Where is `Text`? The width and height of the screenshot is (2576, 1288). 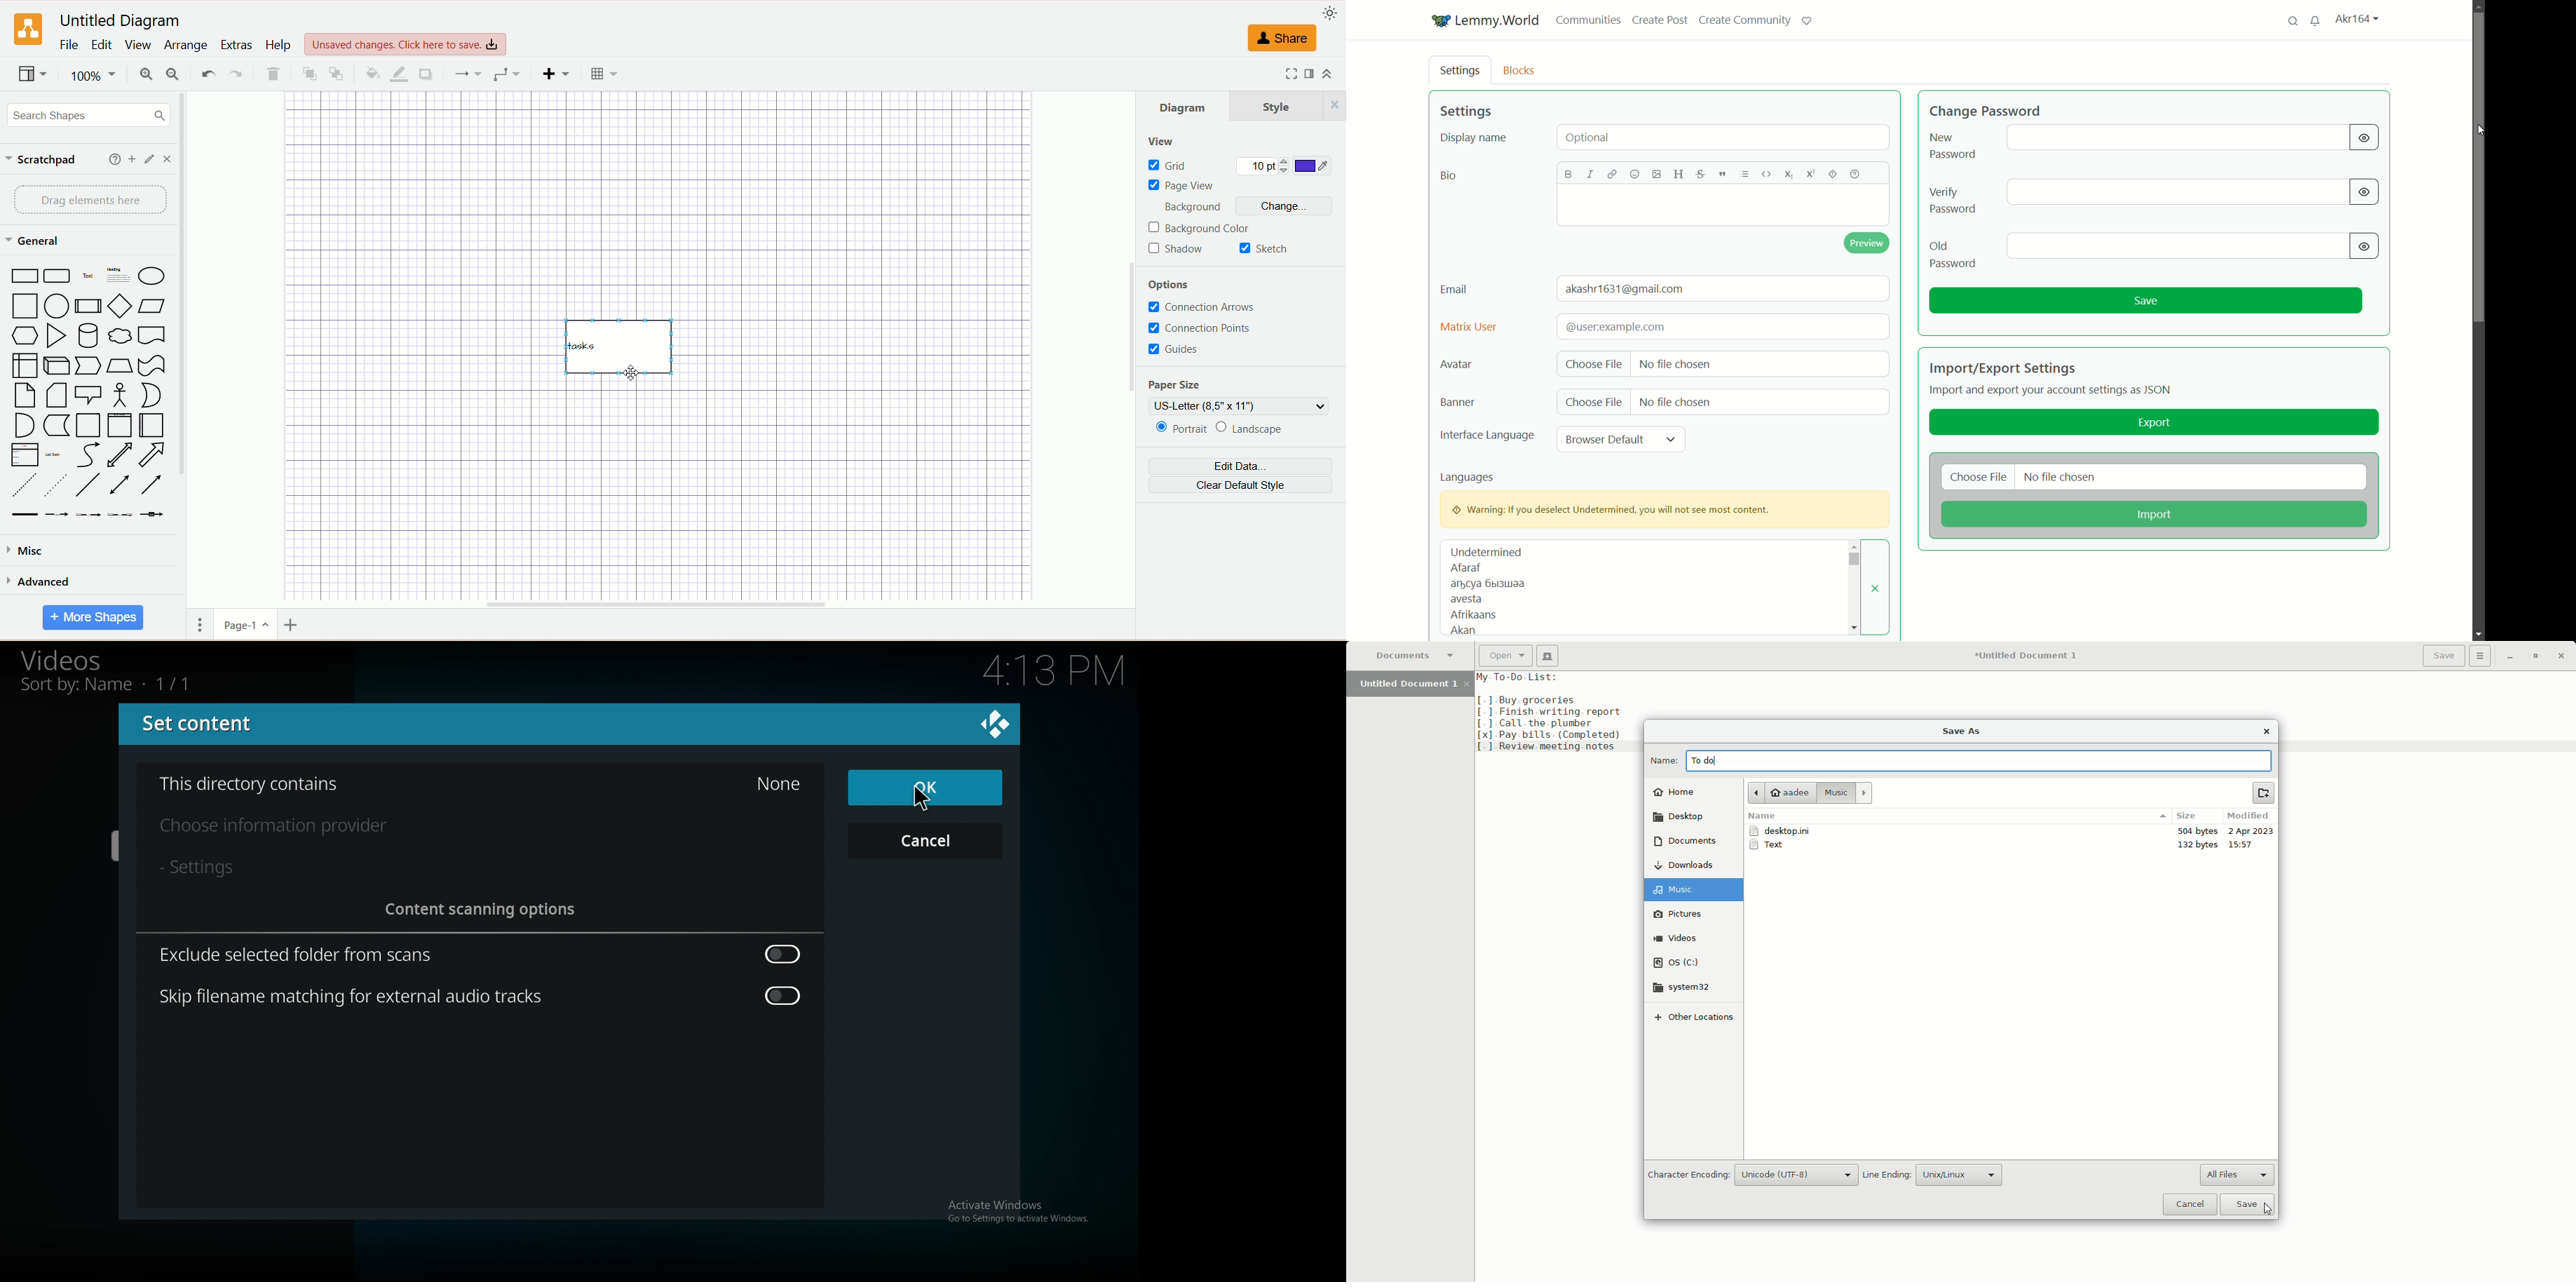 Text is located at coordinates (88, 276).